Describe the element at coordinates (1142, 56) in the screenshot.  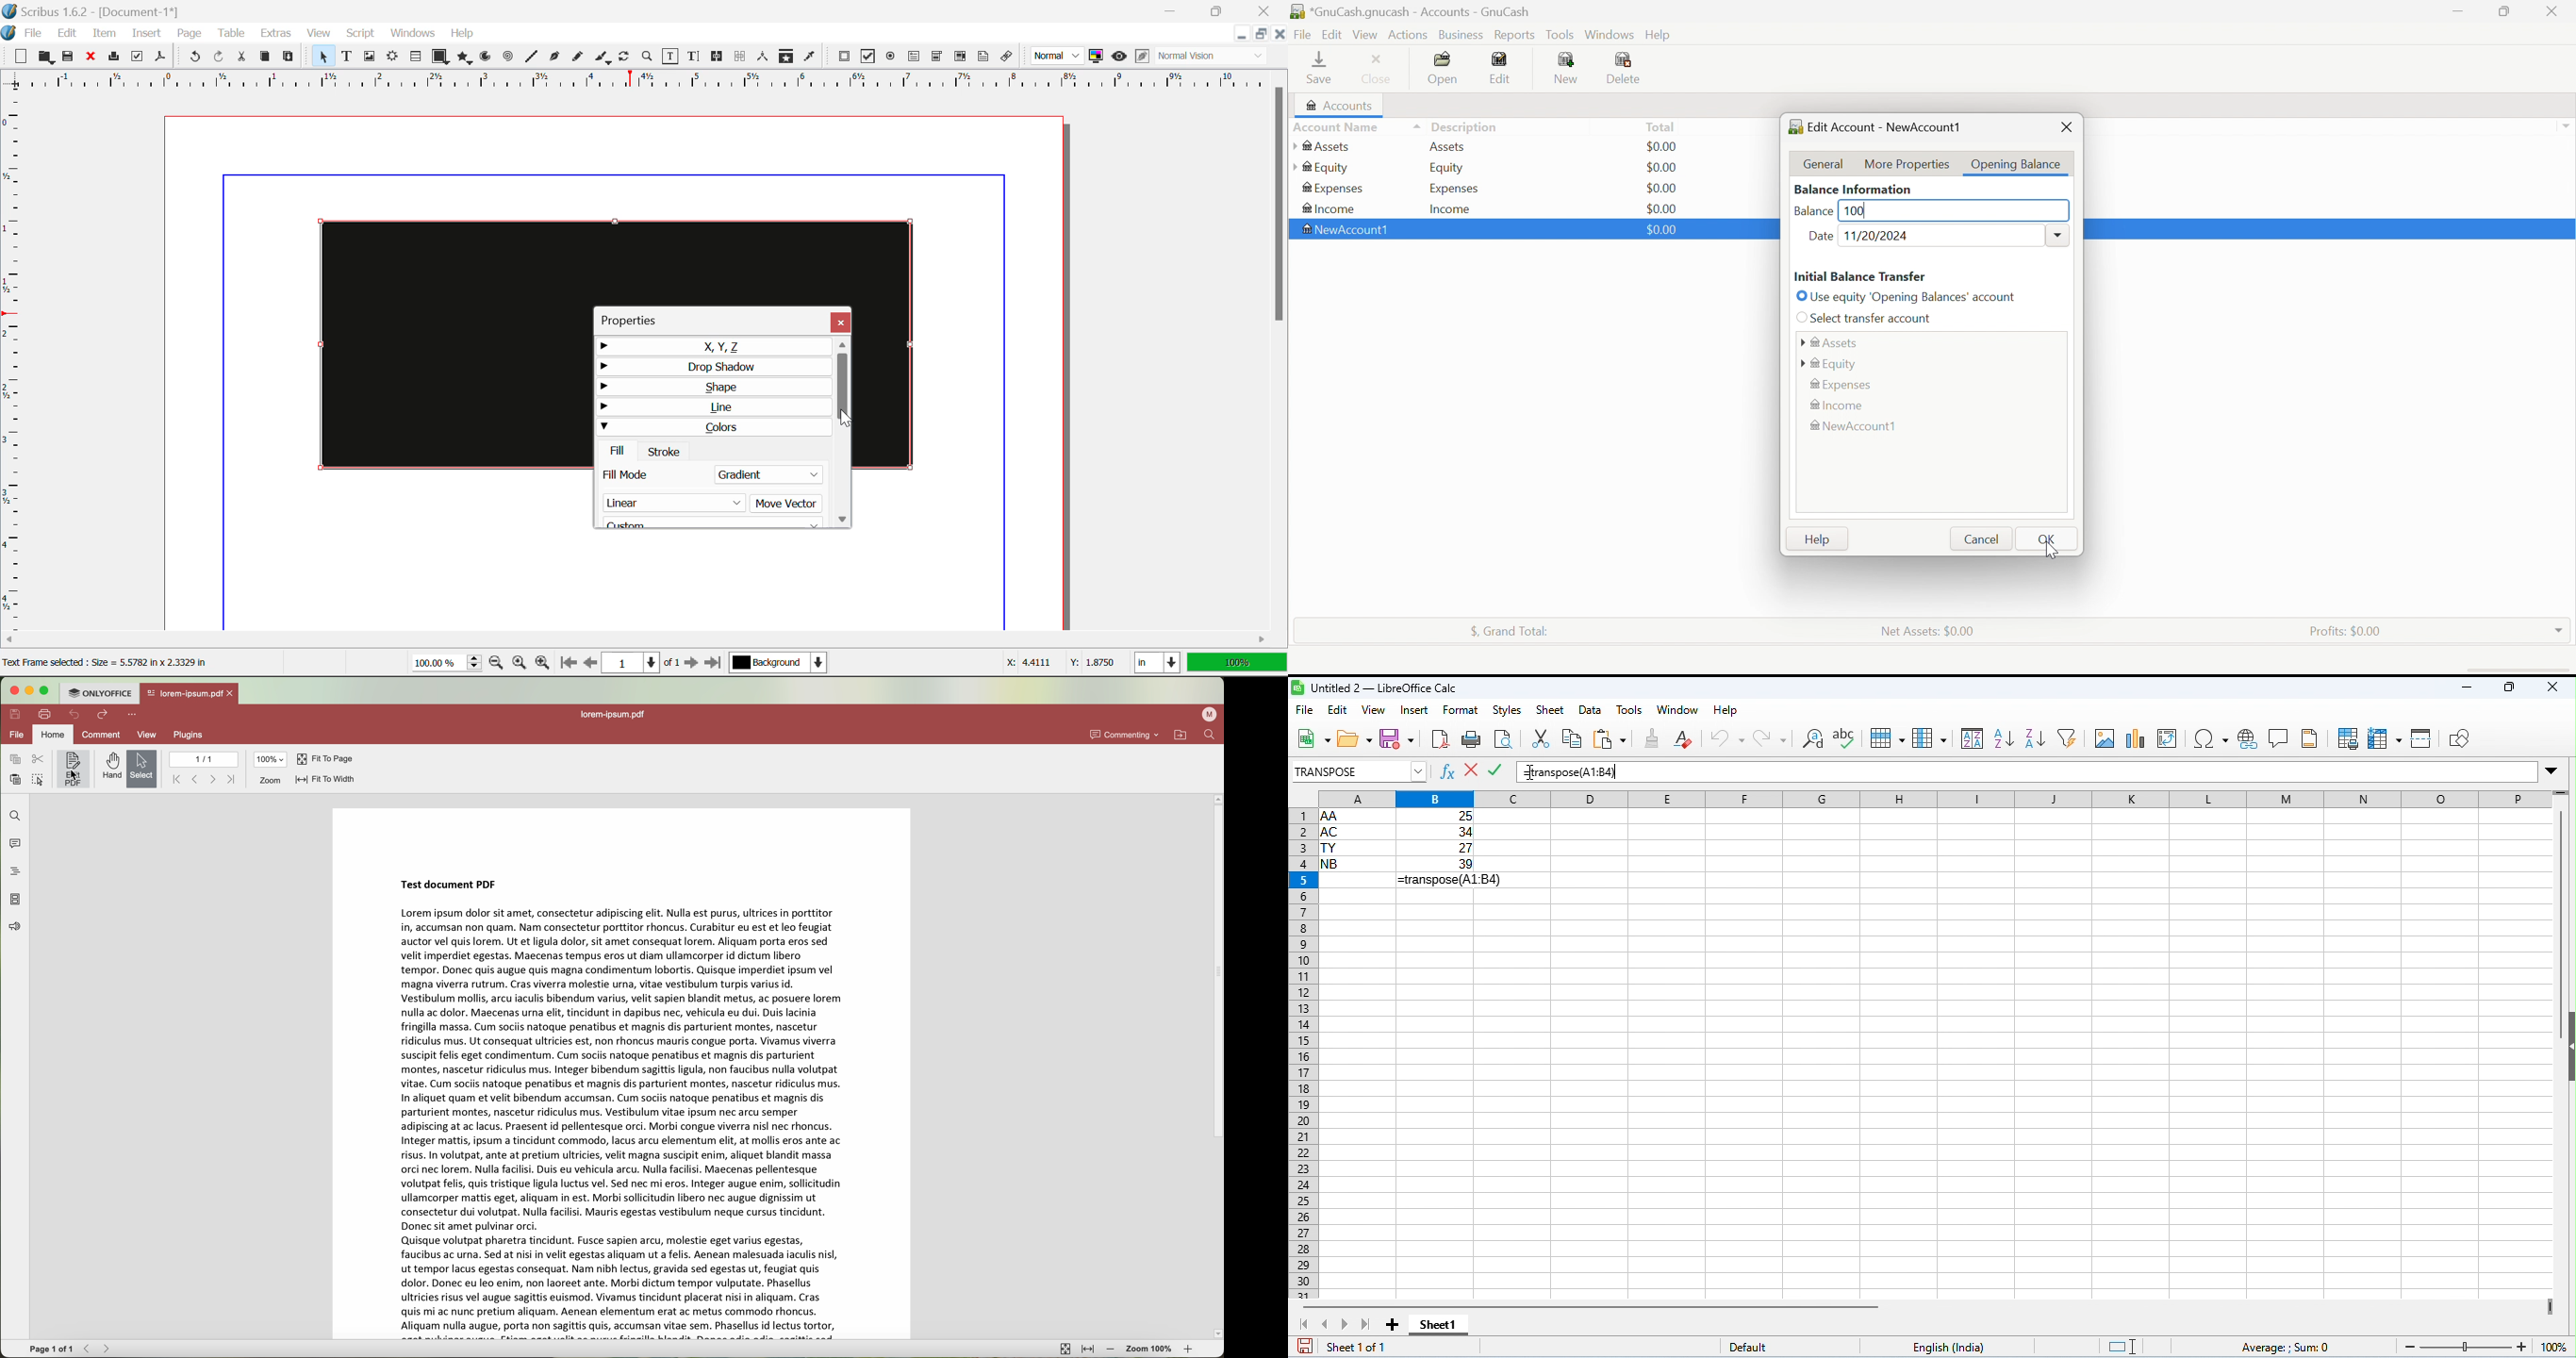
I see `Edit in Preview Mode` at that location.